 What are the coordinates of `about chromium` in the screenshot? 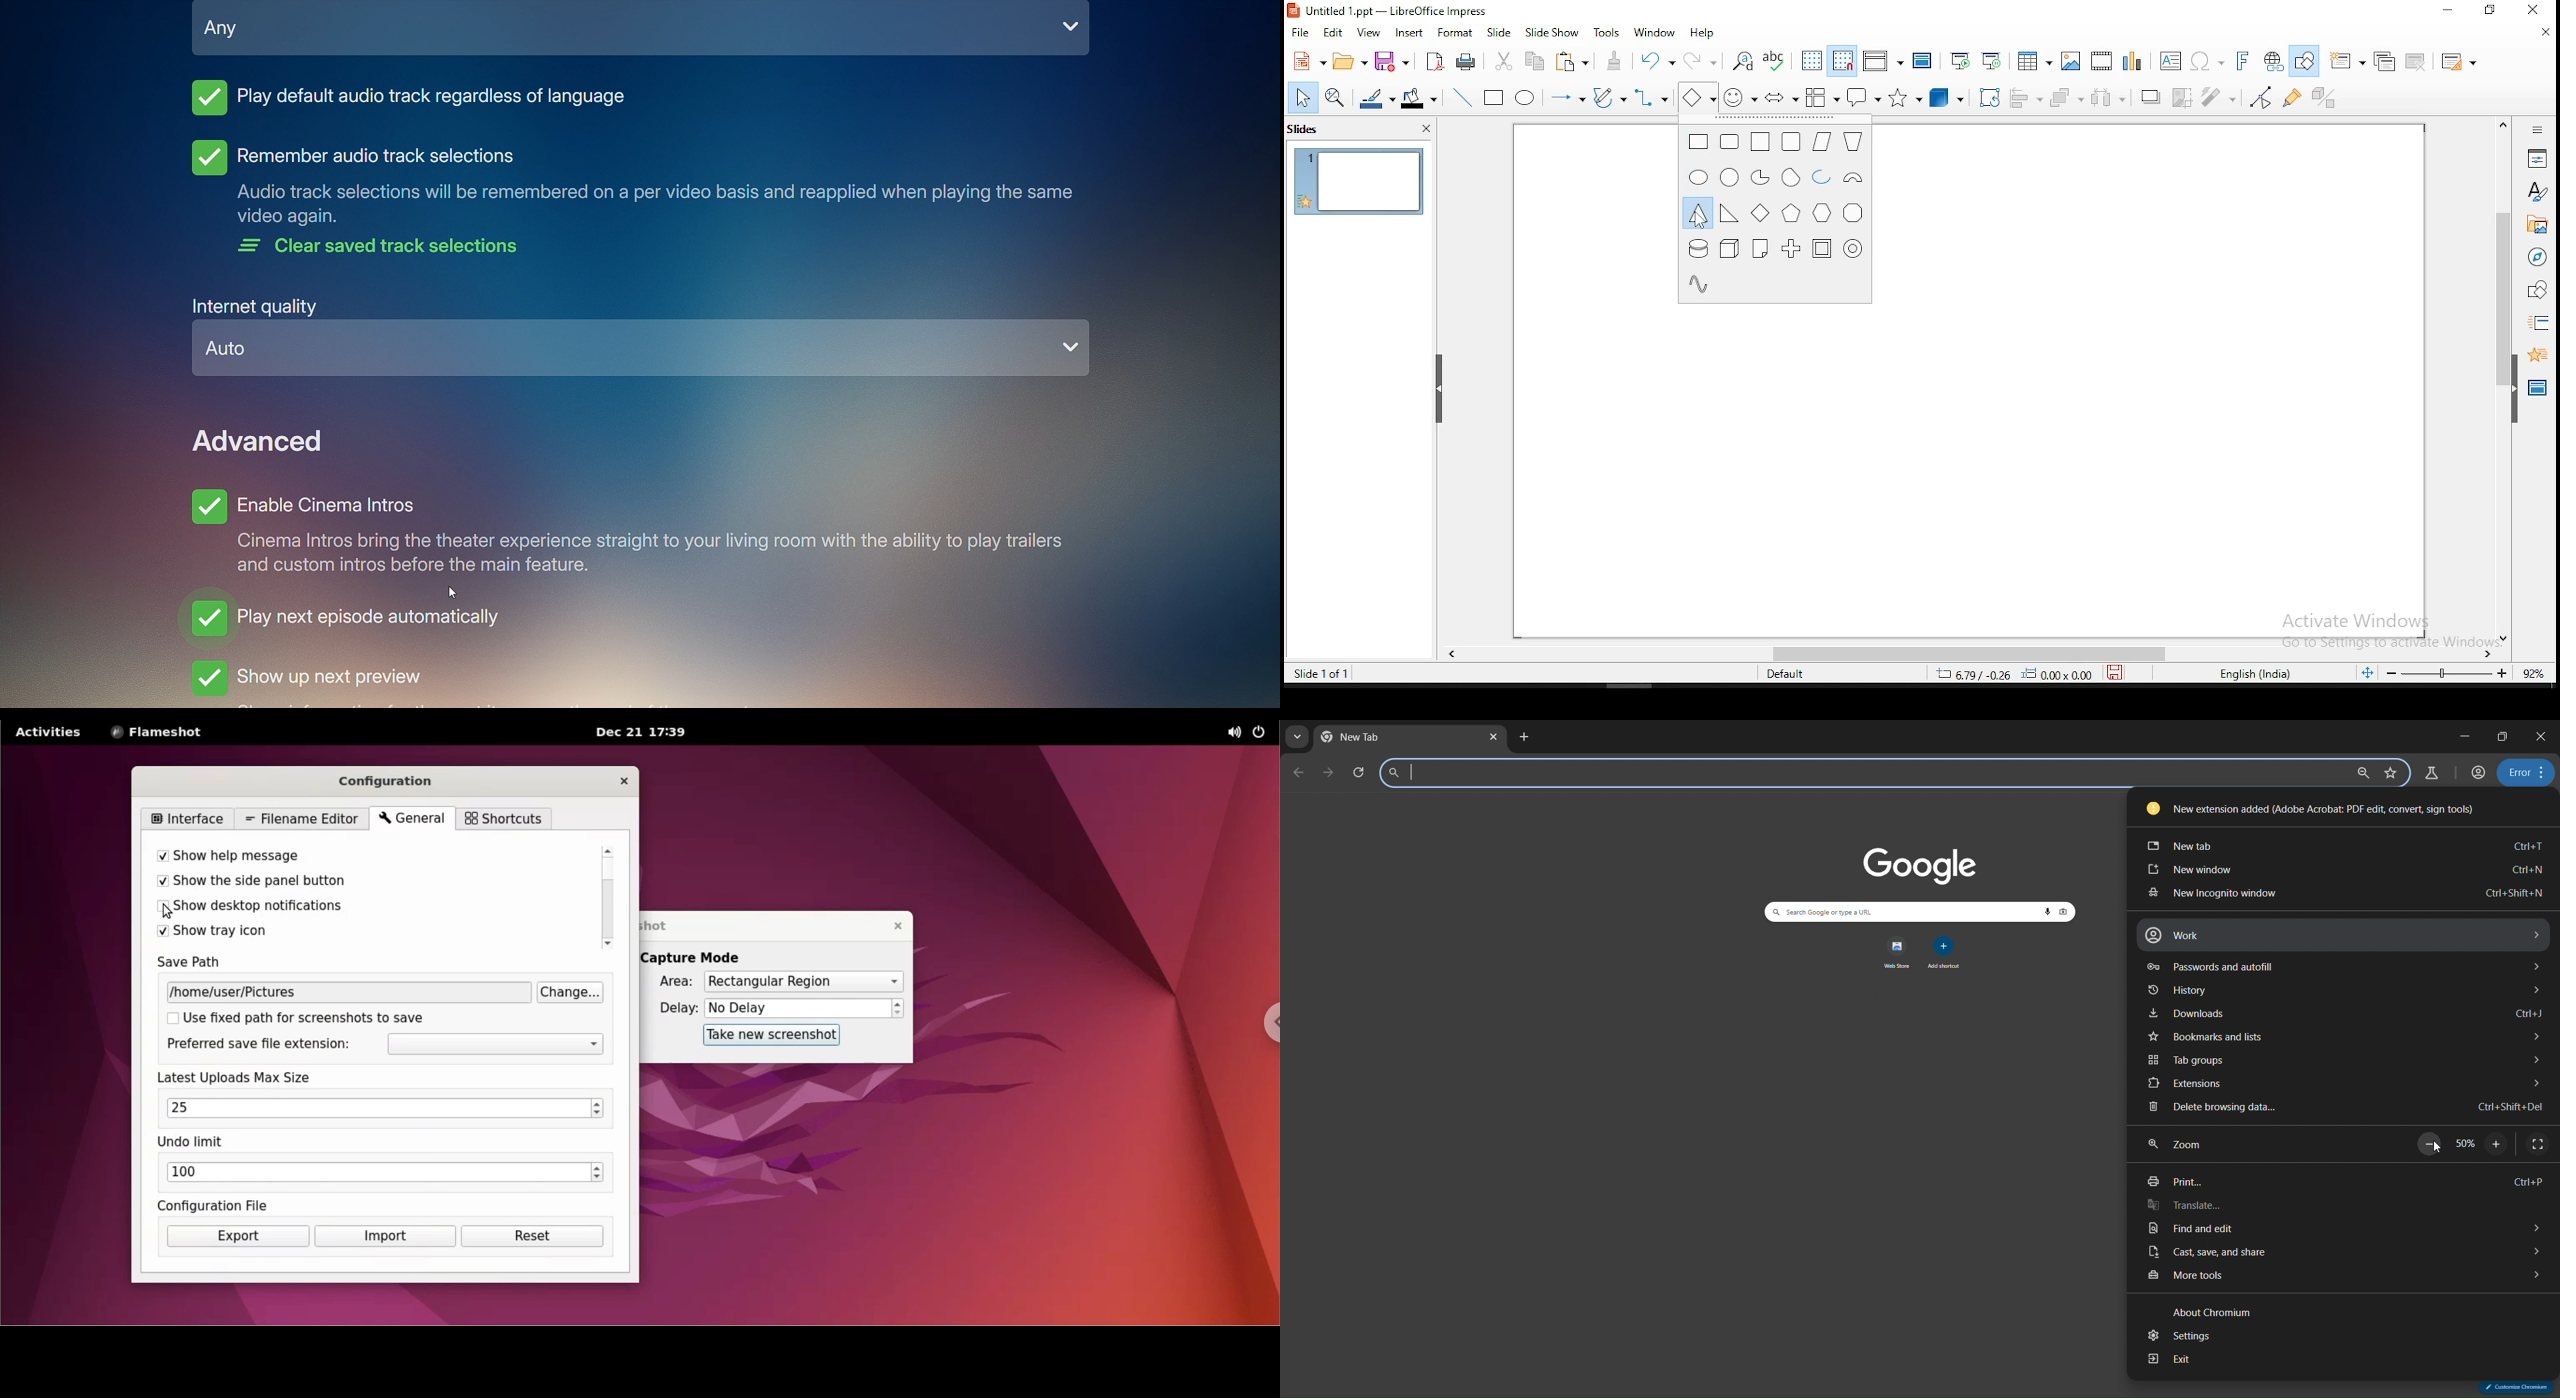 It's located at (2213, 1314).